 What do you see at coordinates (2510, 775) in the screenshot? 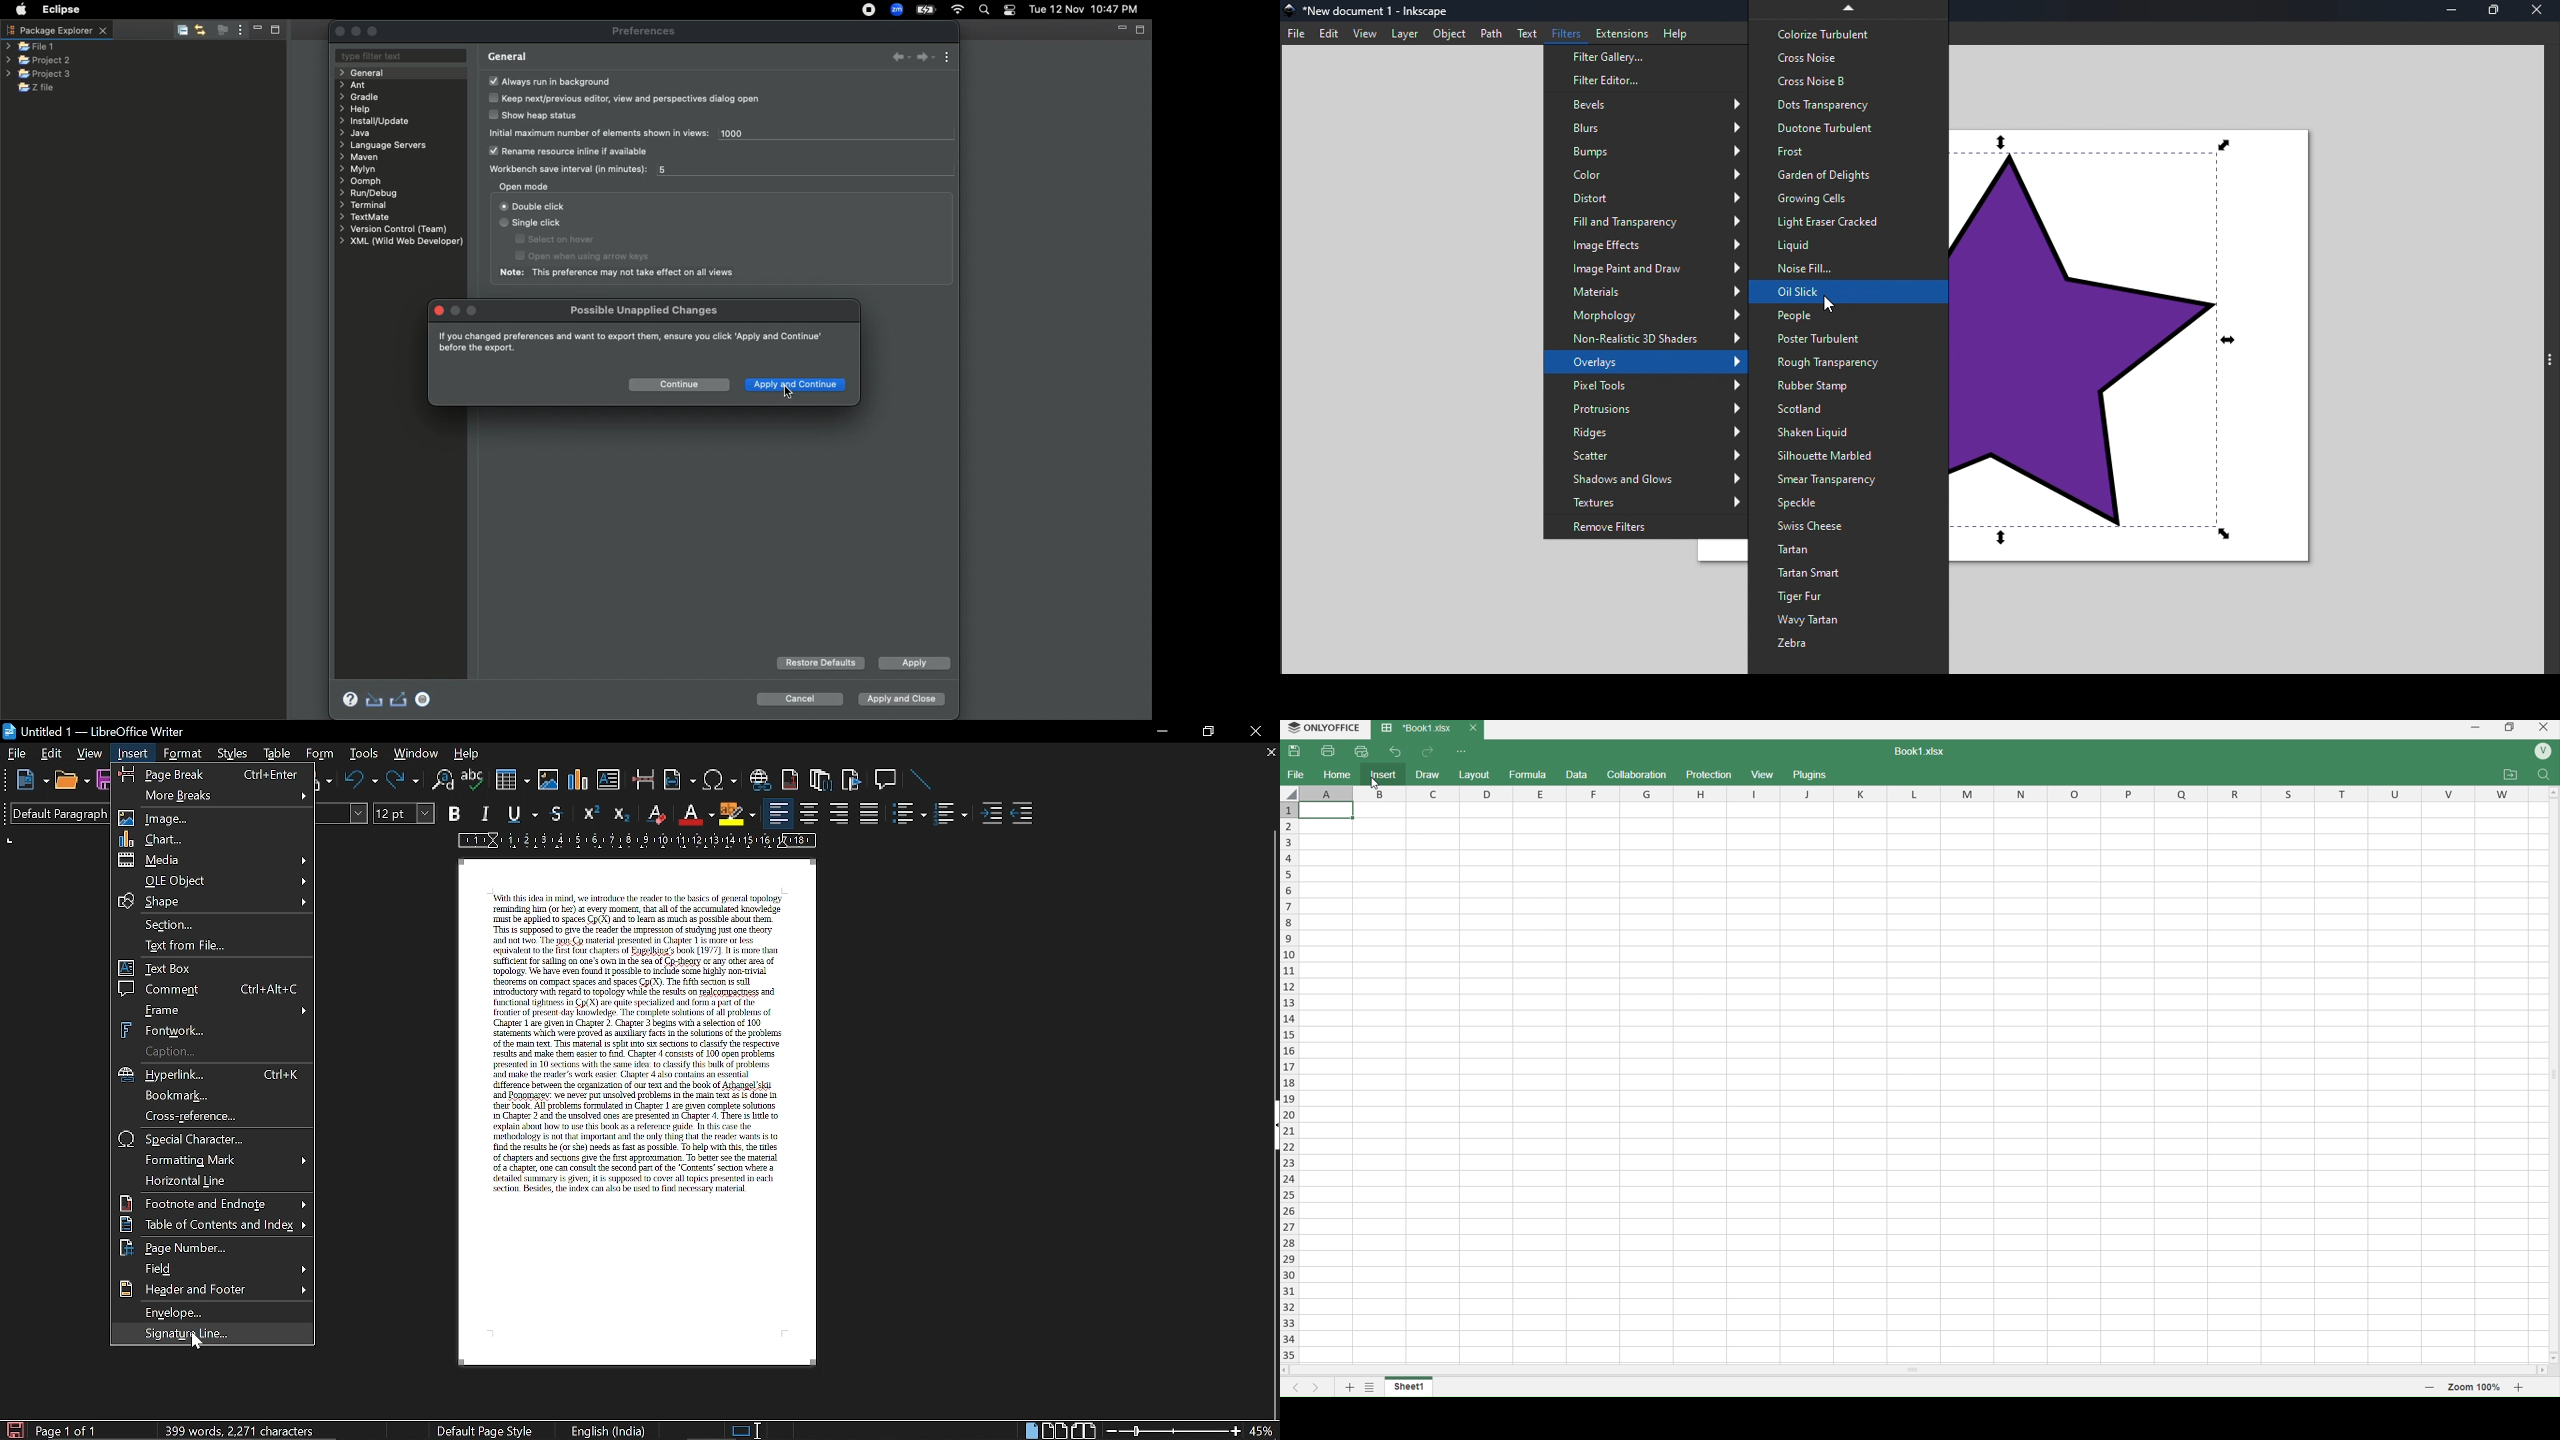
I see `attachments` at bounding box center [2510, 775].